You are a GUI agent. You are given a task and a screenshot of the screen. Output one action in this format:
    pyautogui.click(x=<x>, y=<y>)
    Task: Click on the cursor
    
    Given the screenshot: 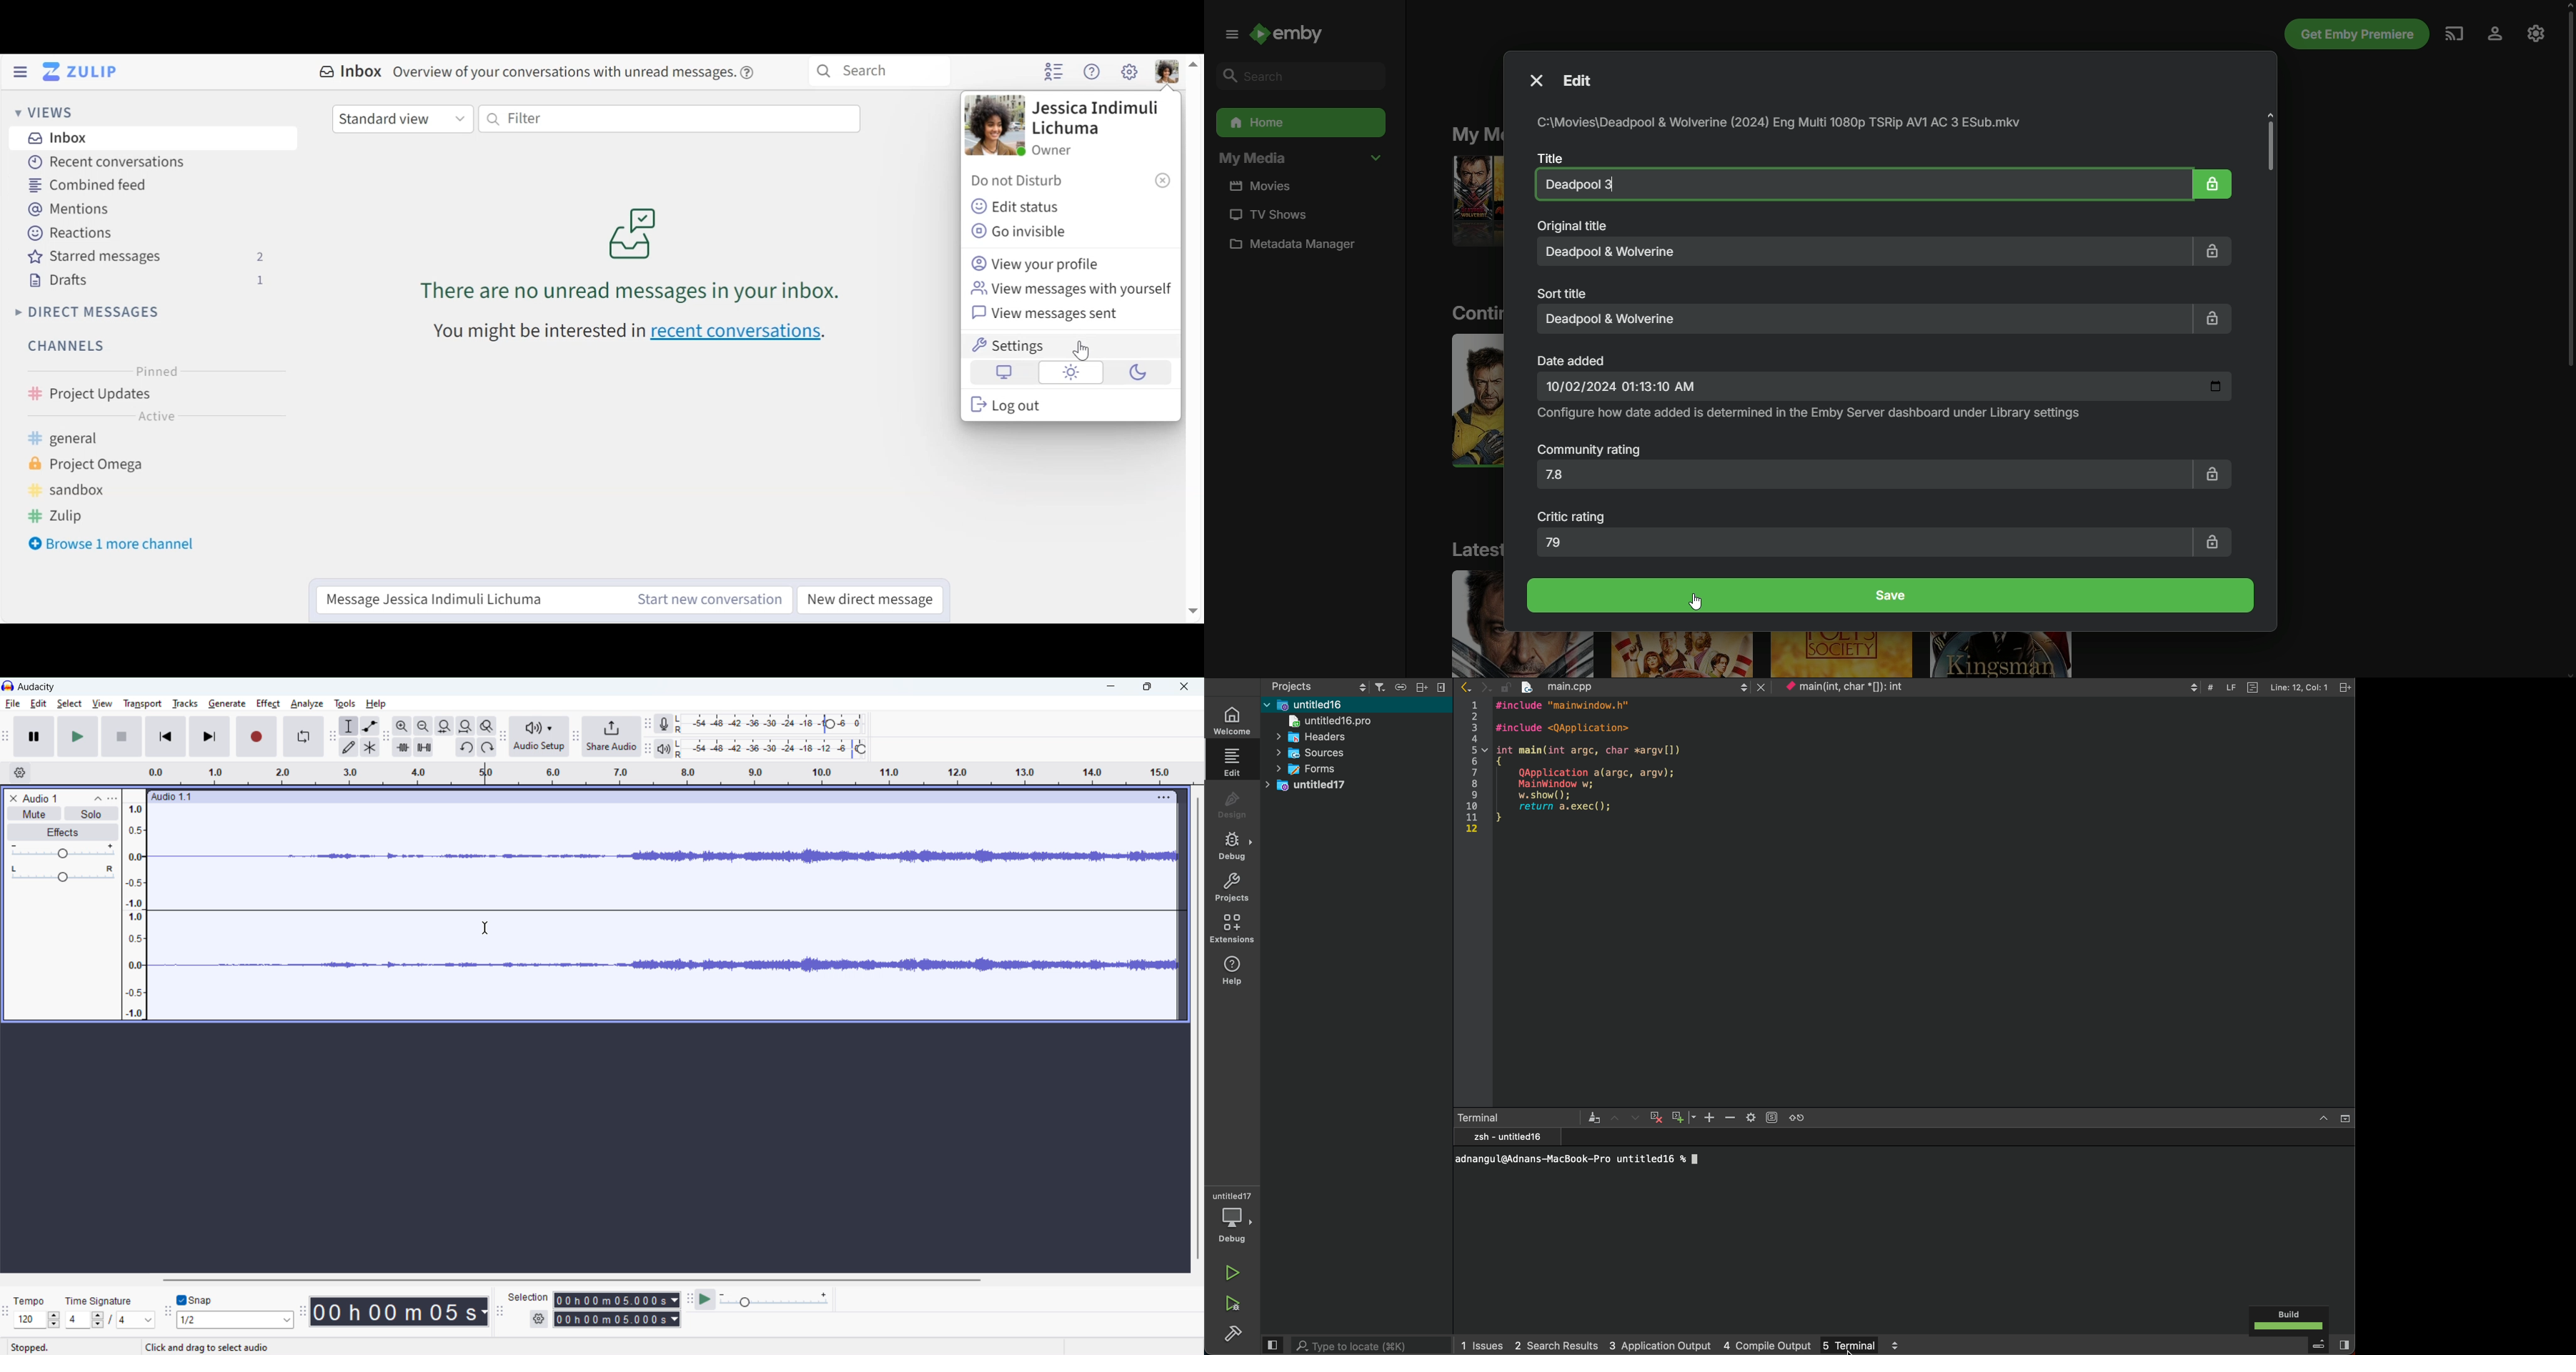 What is the action you would take?
    pyautogui.click(x=485, y=927)
    